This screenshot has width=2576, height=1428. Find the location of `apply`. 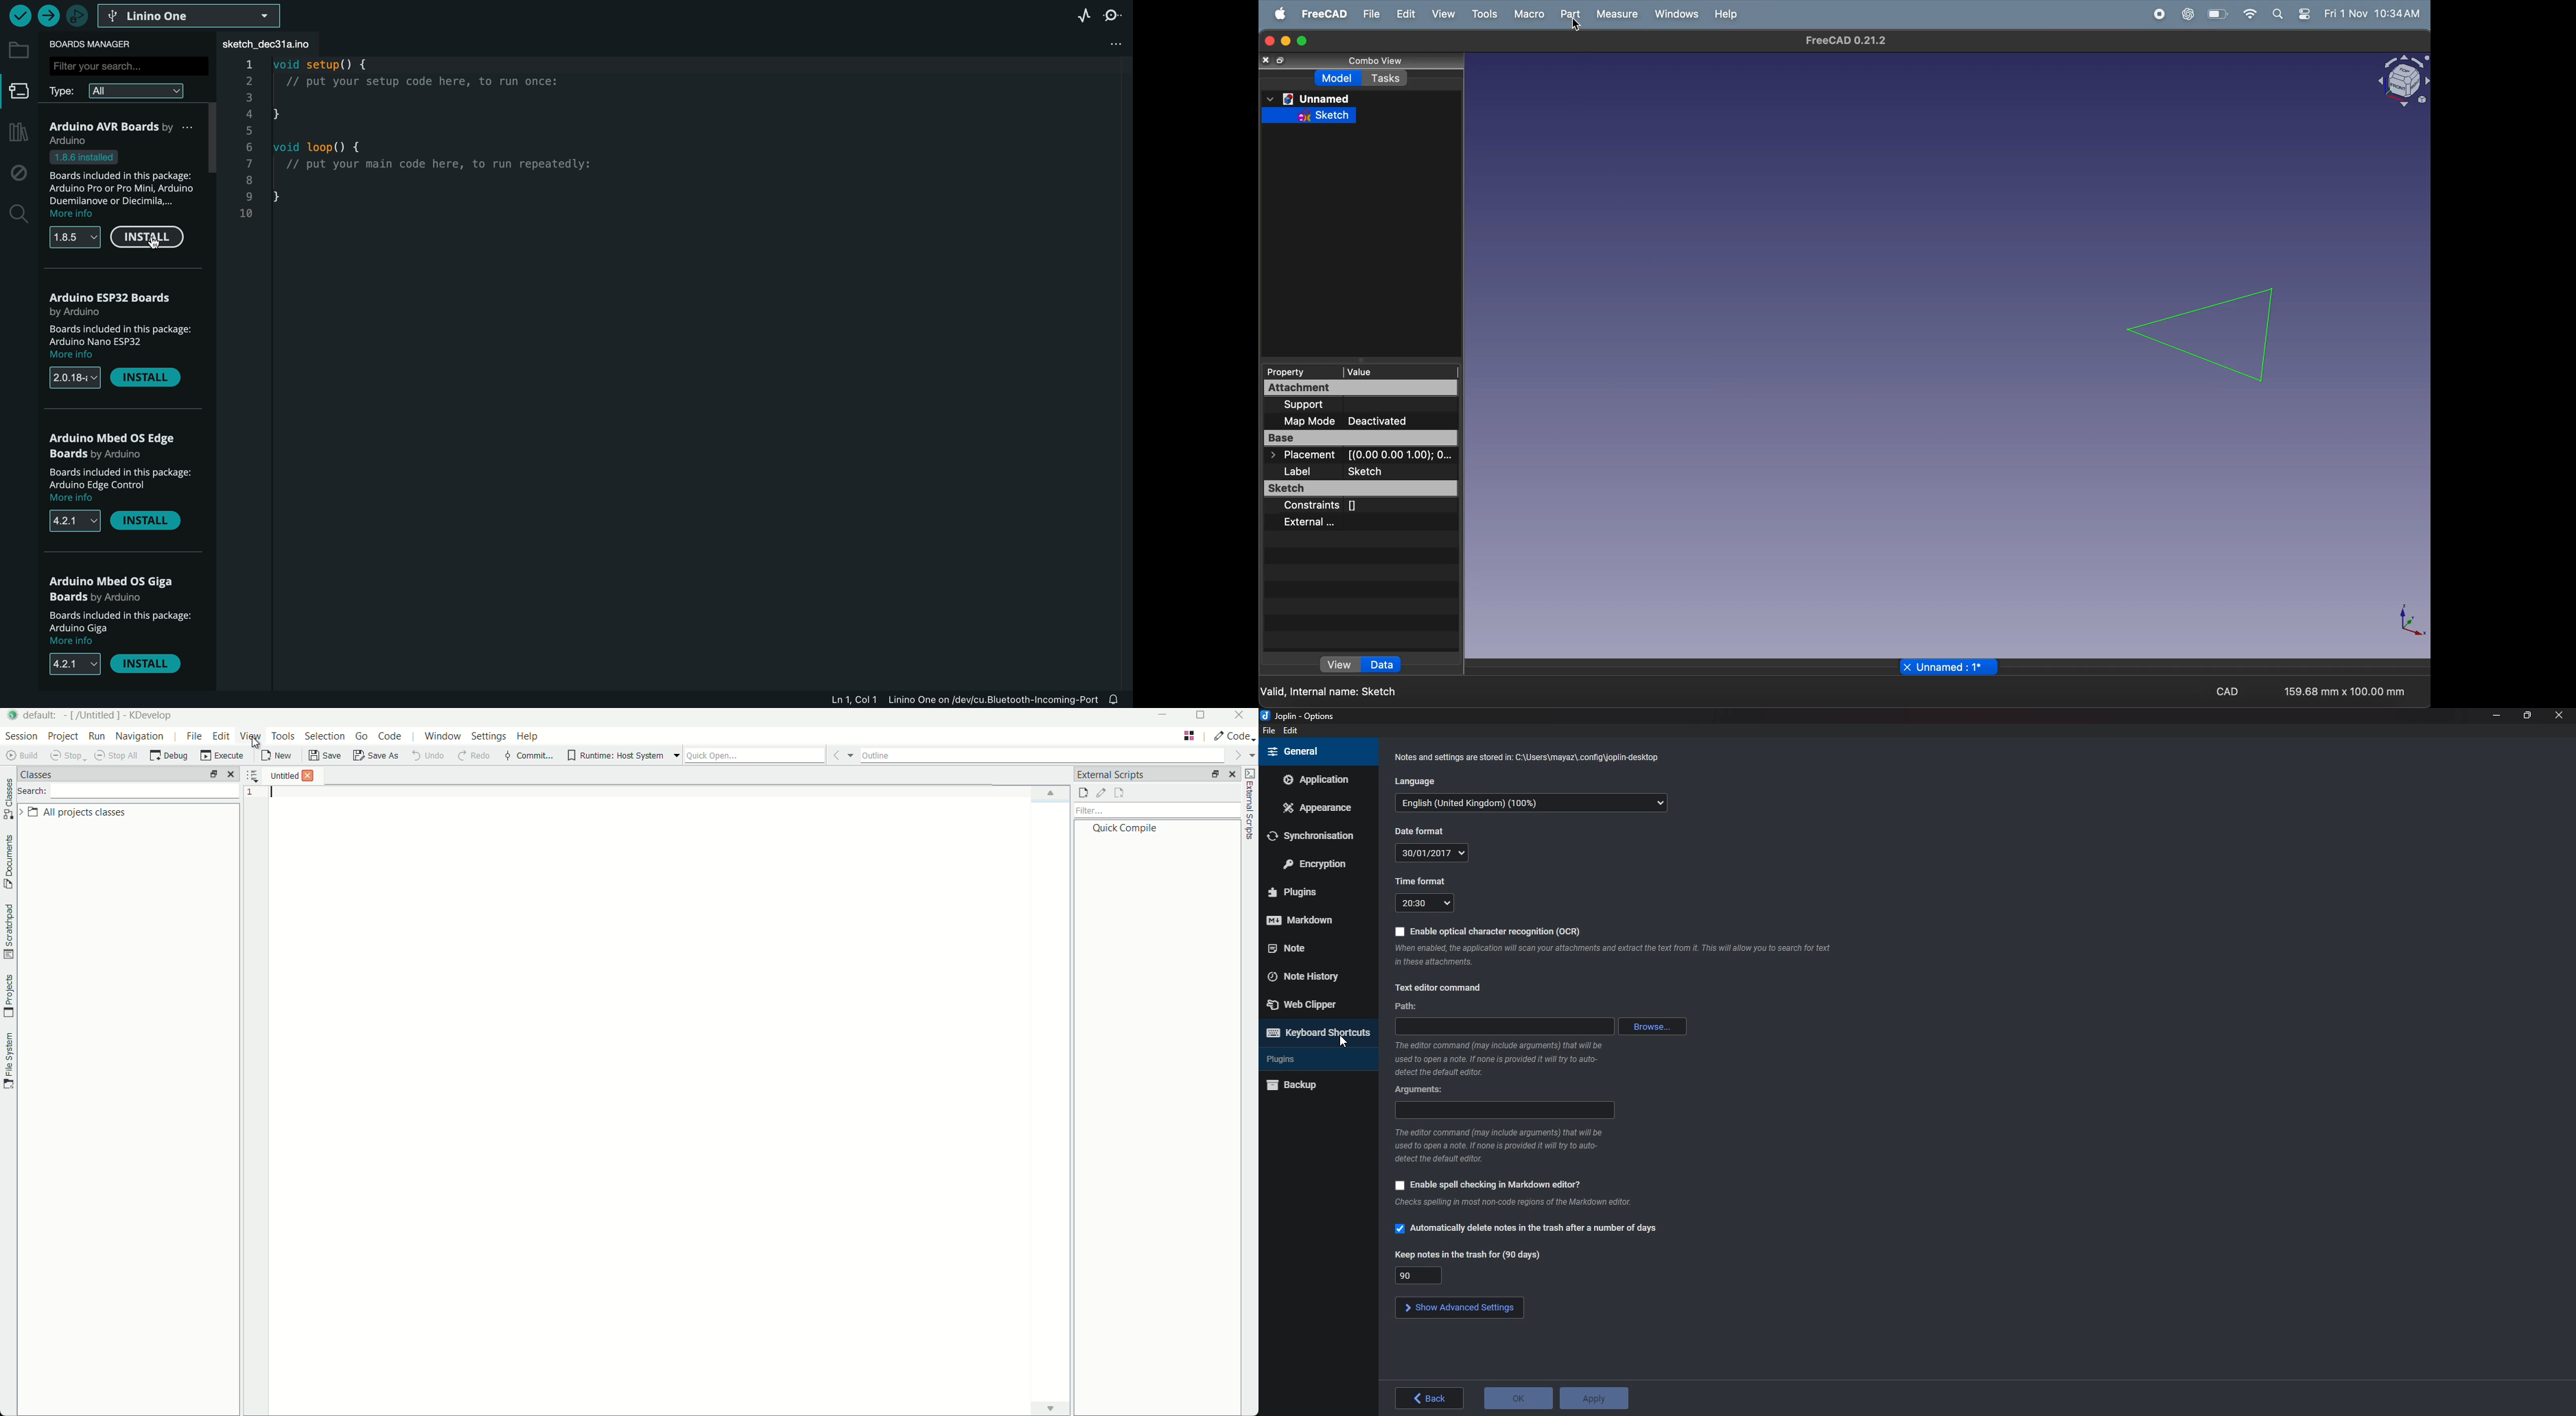

apply is located at coordinates (1597, 1397).